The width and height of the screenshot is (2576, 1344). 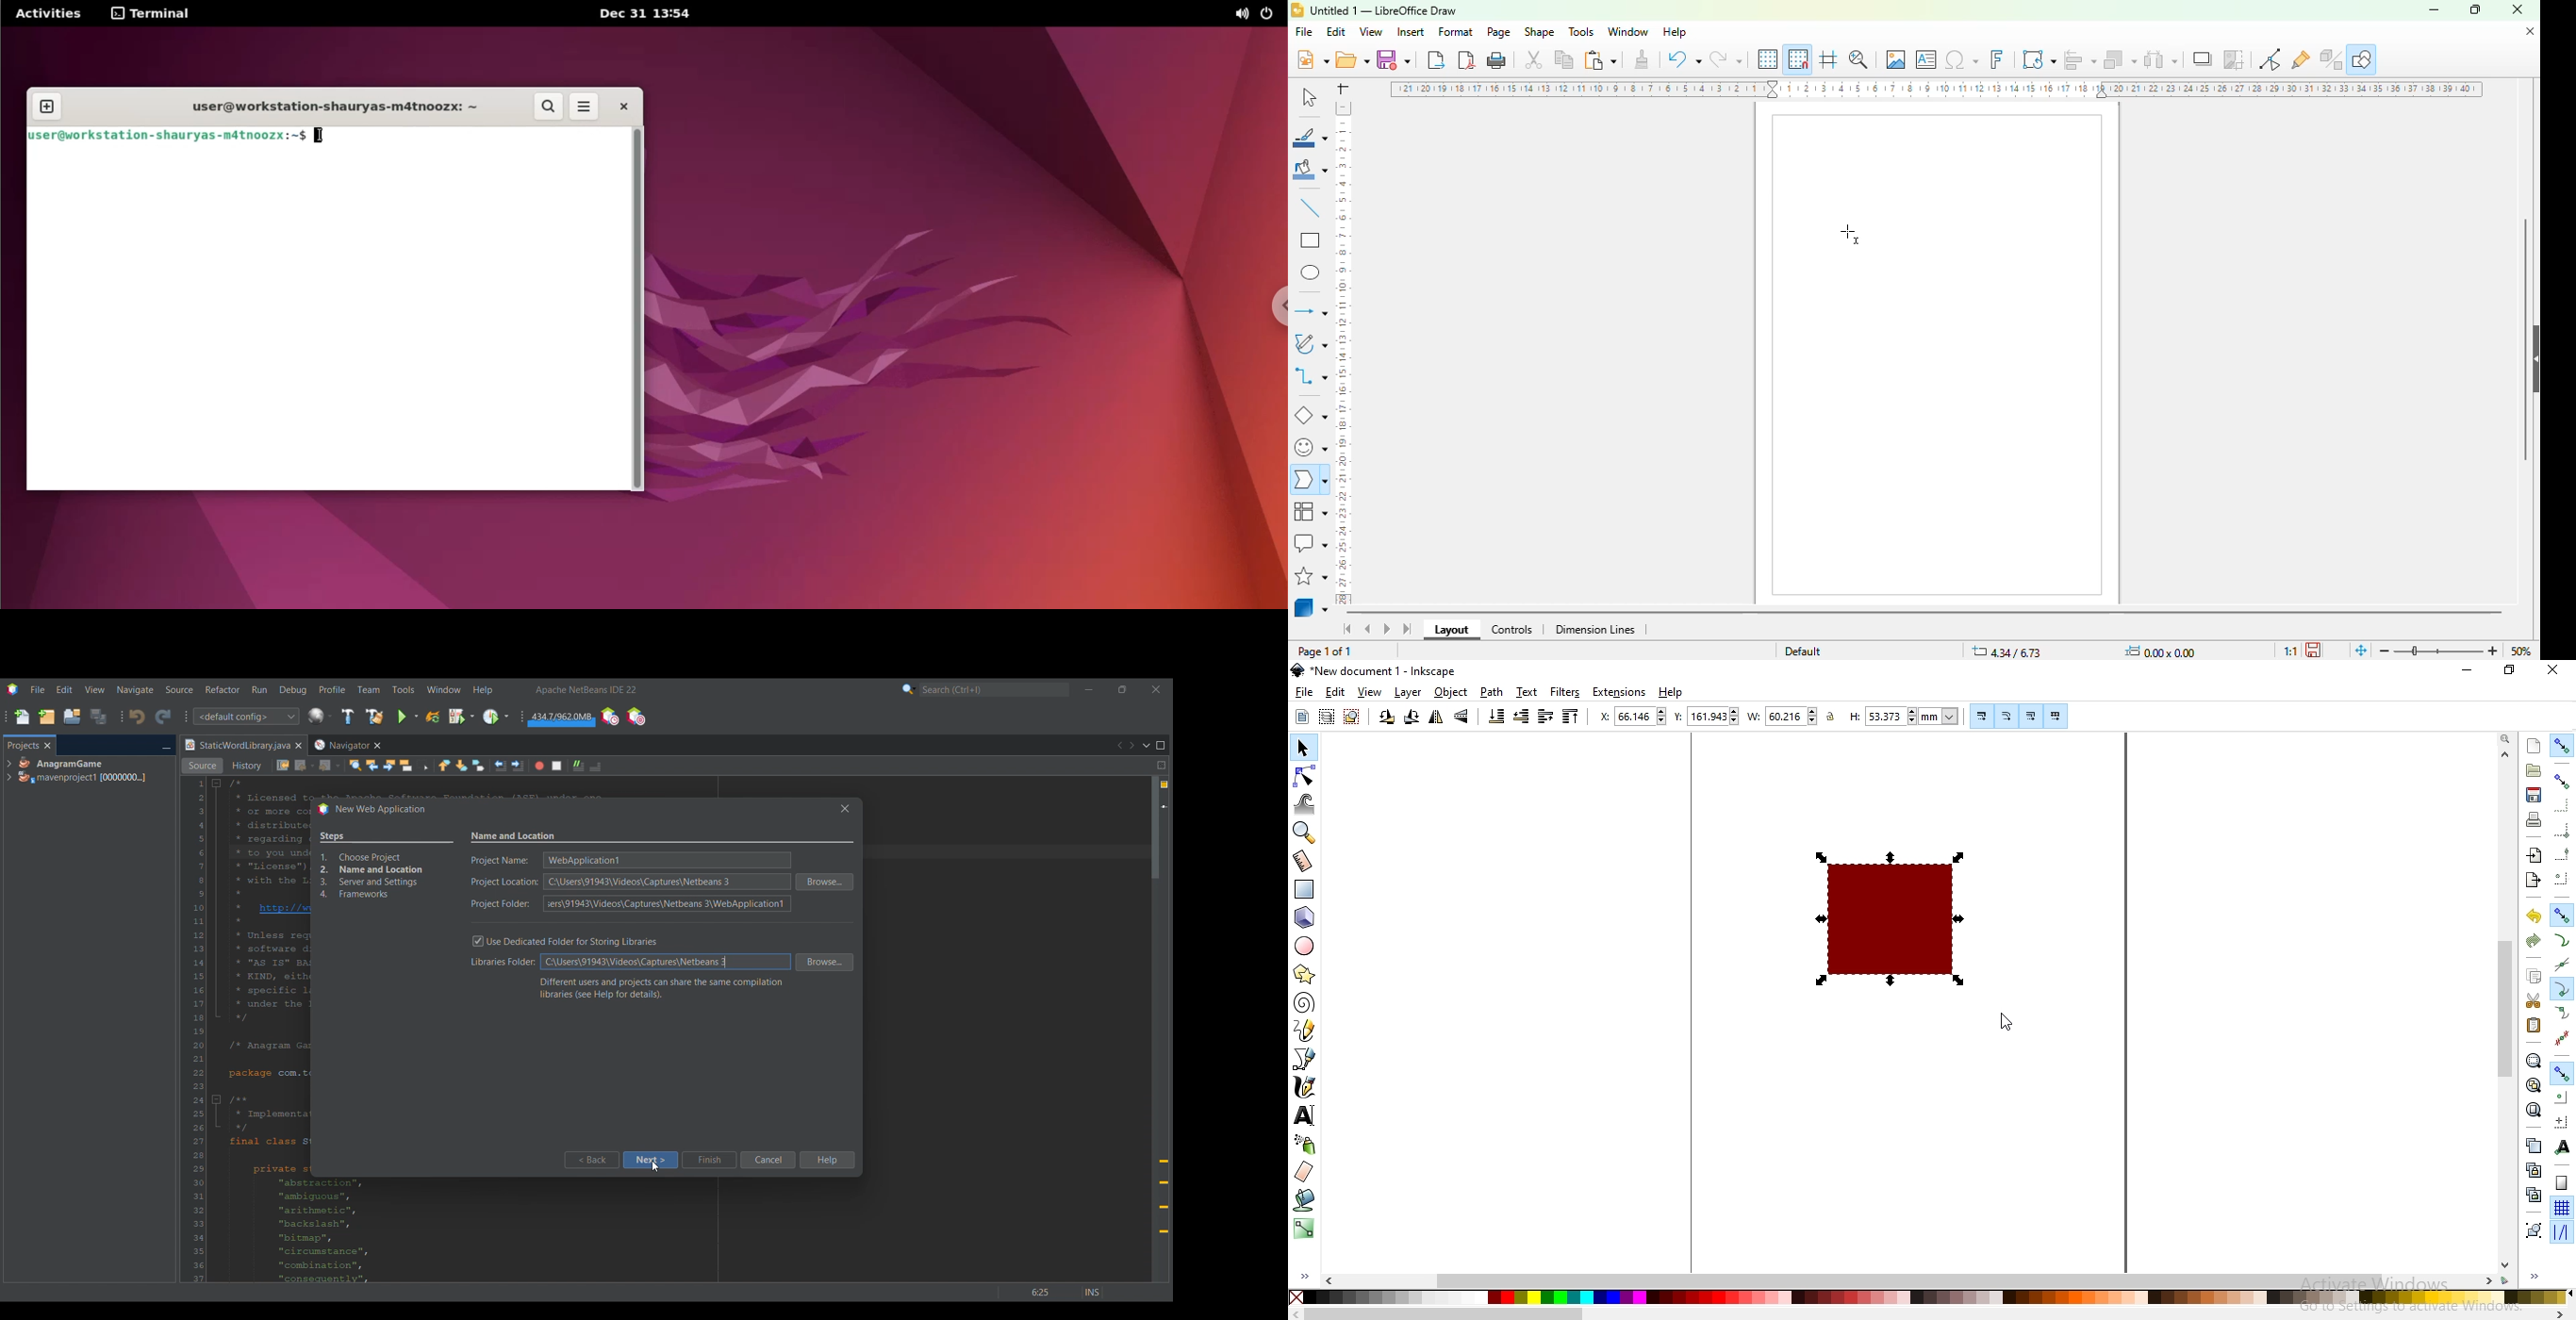 What do you see at coordinates (2561, 1209) in the screenshot?
I see `snap to grids` at bounding box center [2561, 1209].